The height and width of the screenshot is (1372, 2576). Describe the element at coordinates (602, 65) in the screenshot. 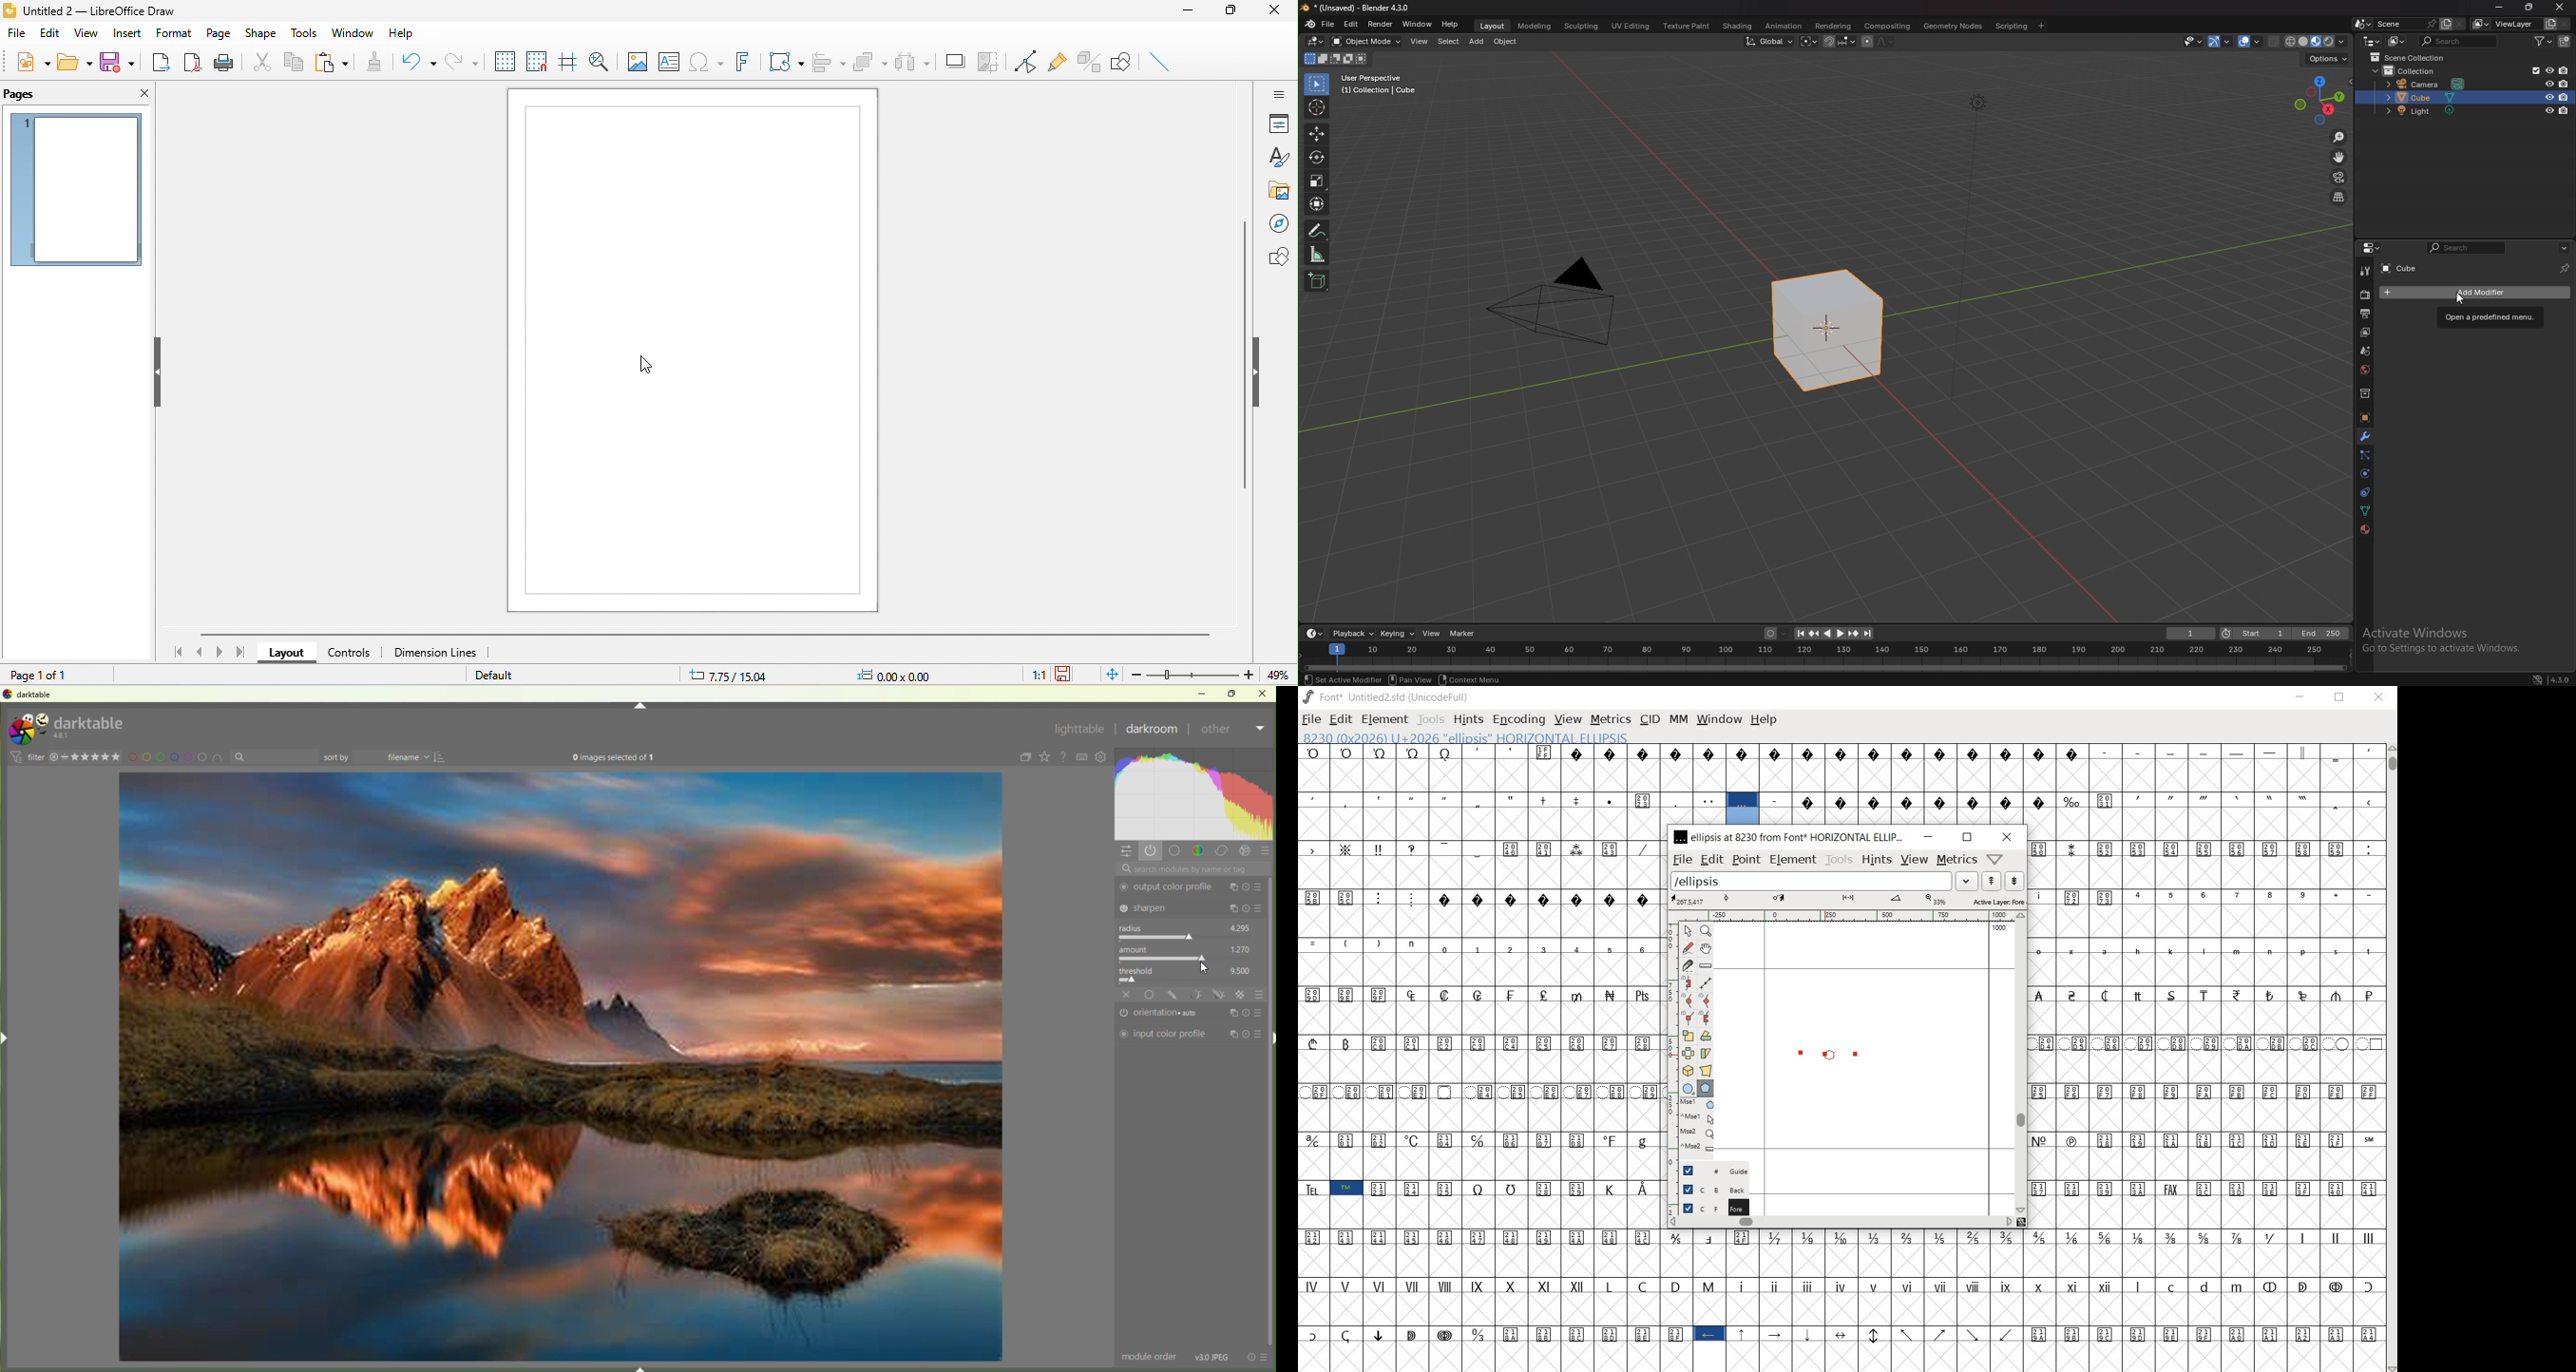

I see `zoom and pan` at that location.